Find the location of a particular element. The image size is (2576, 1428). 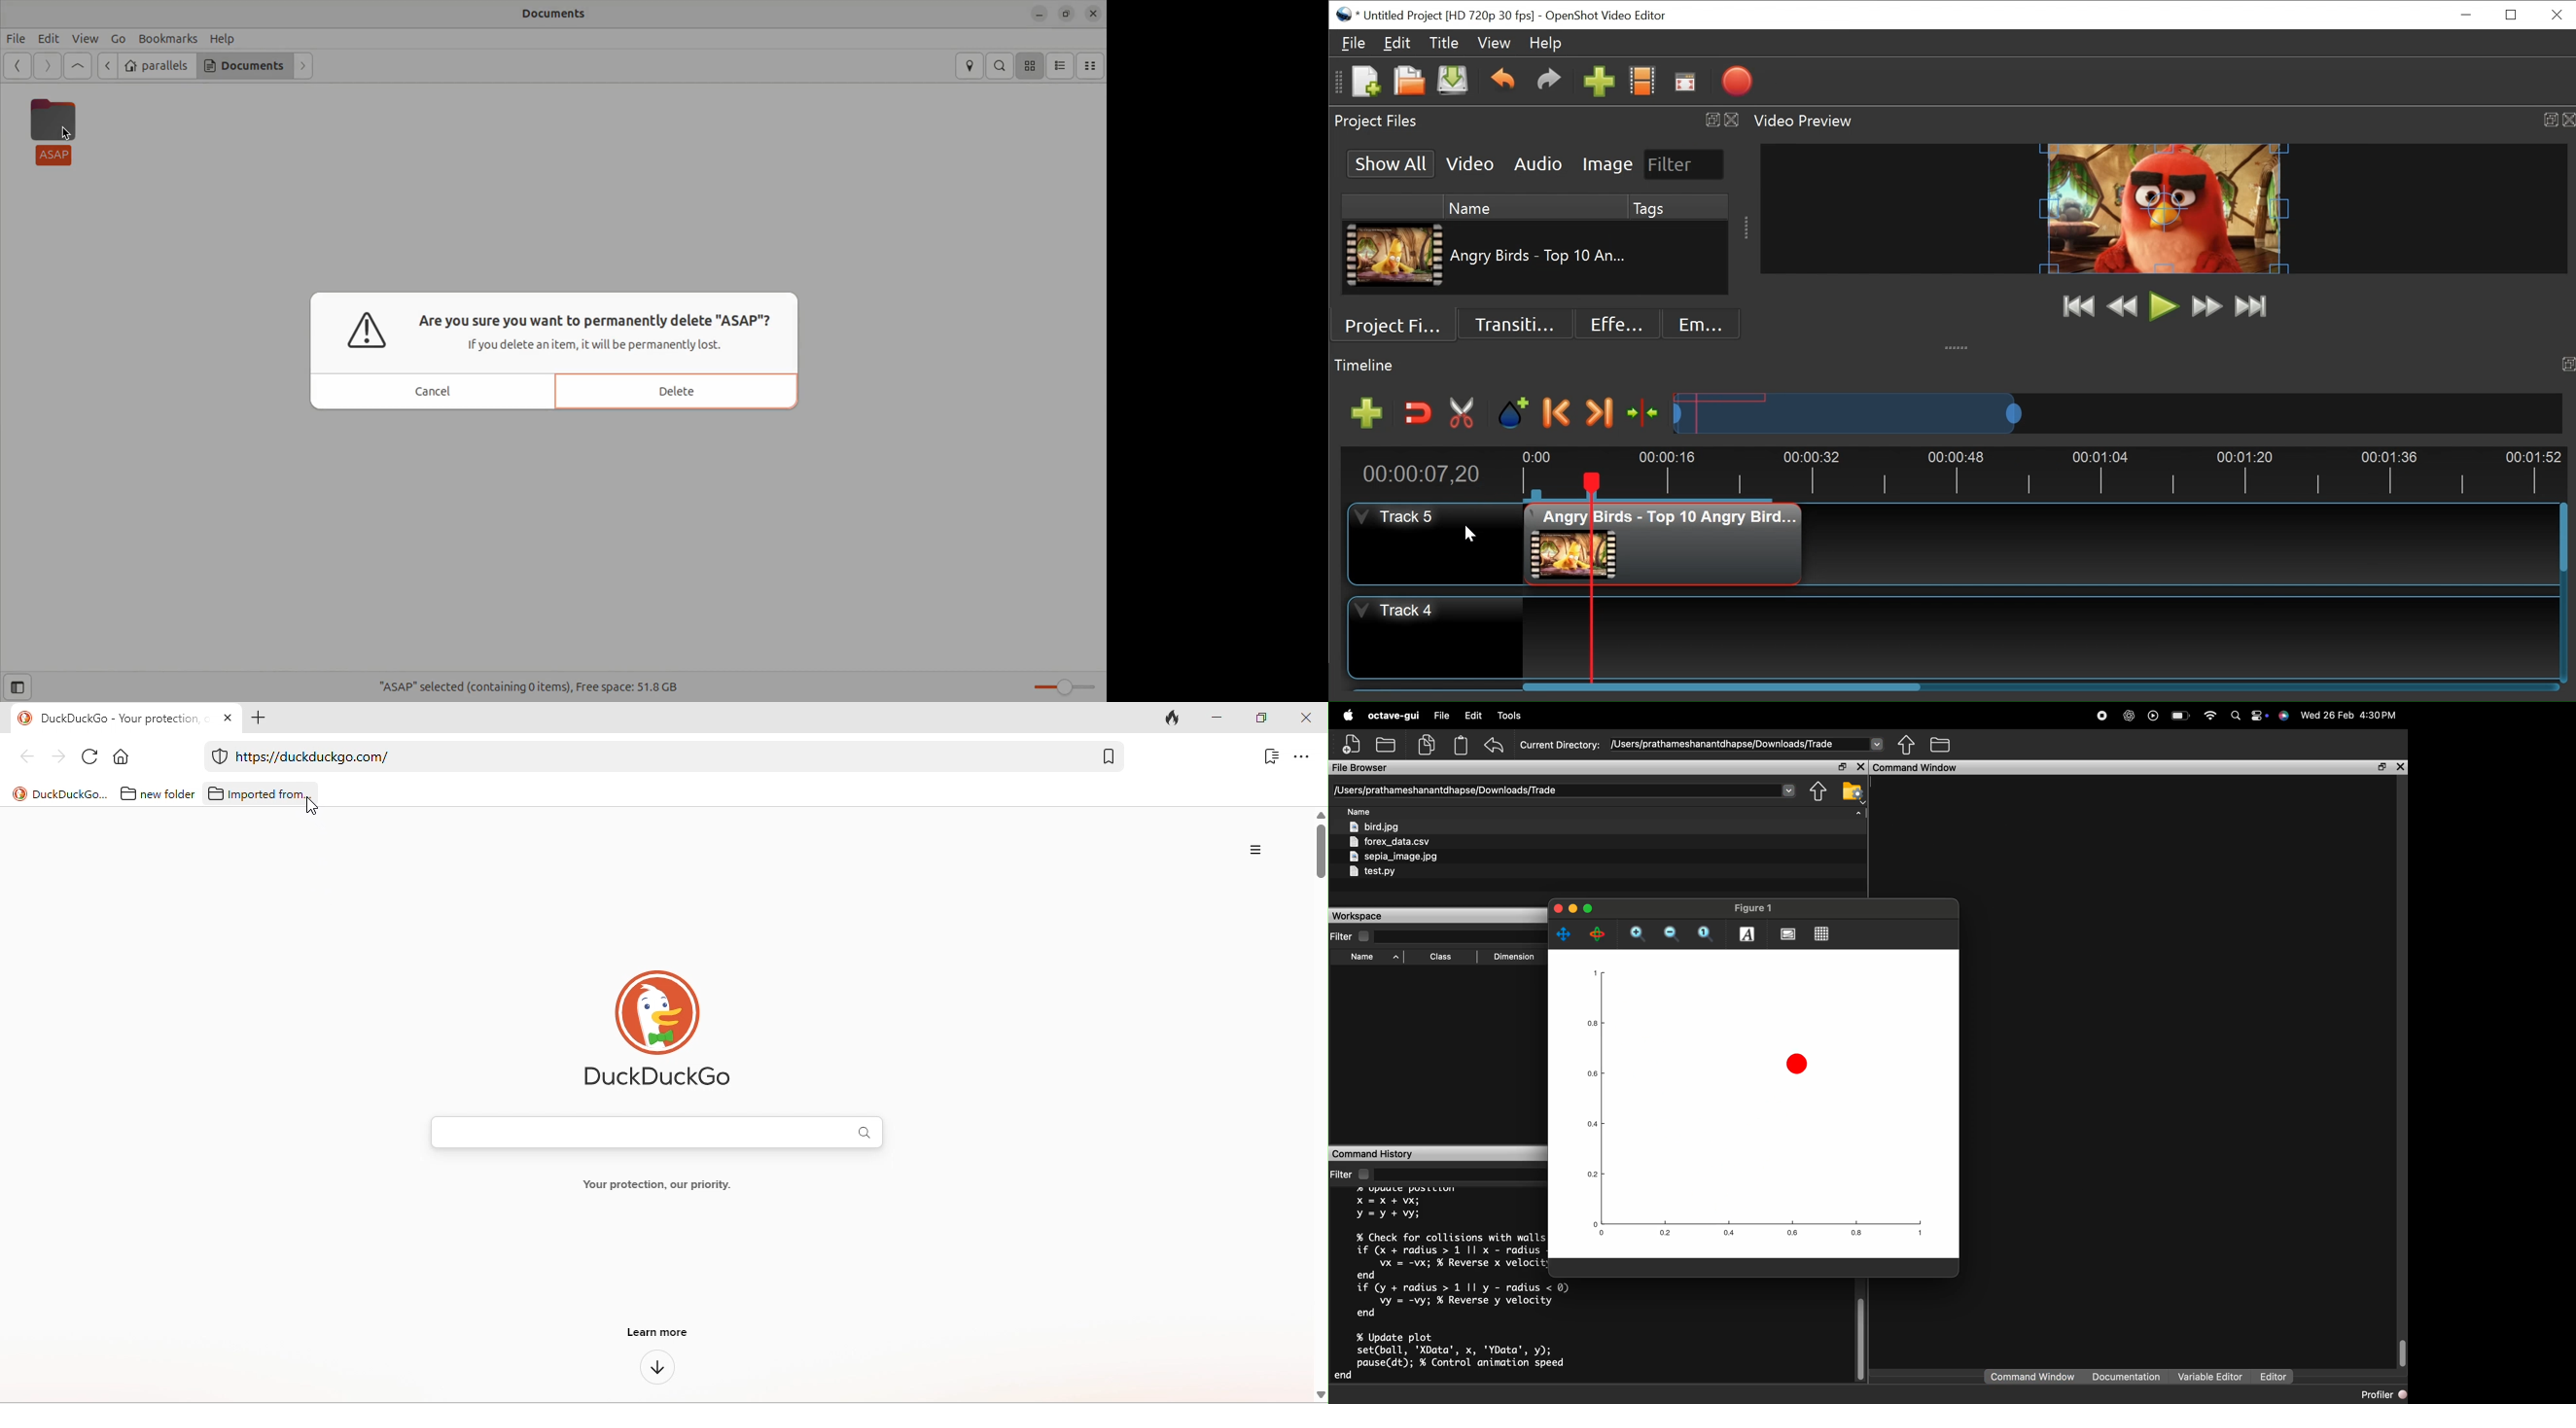

add folder is located at coordinates (1385, 743).